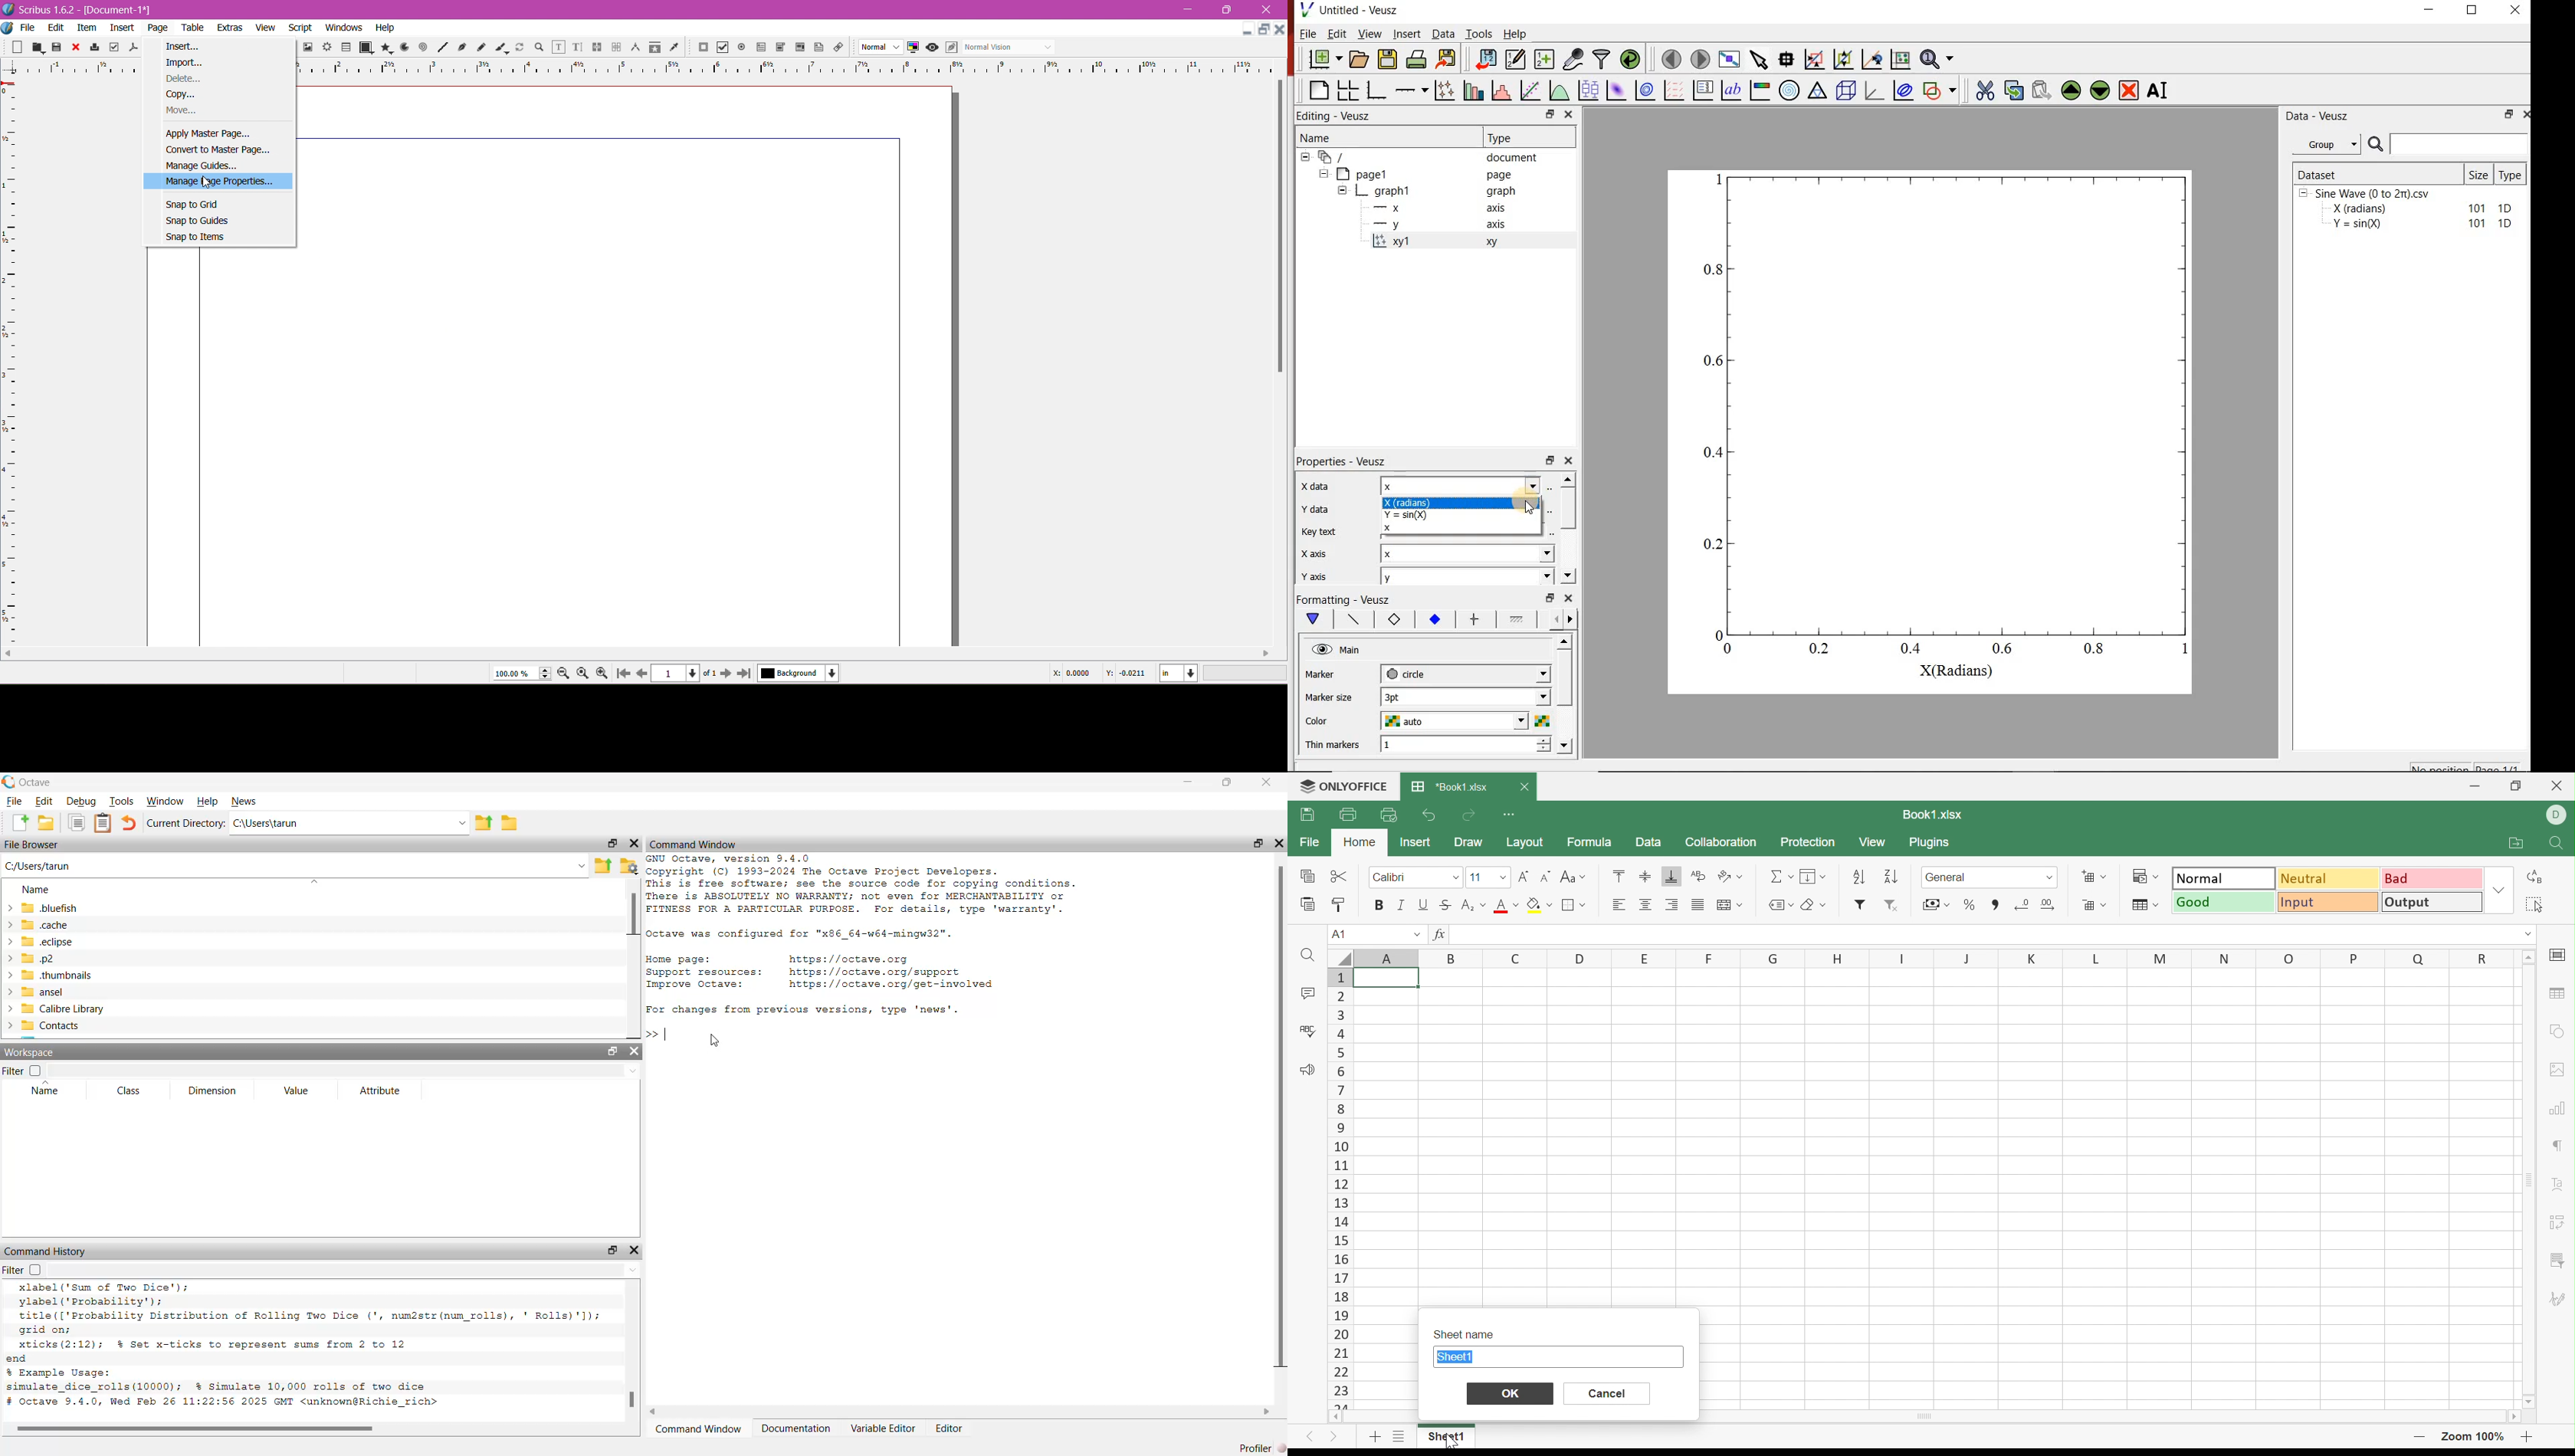 The height and width of the screenshot is (1456, 2576). What do you see at coordinates (1341, 1189) in the screenshot?
I see `Row Numbers` at bounding box center [1341, 1189].